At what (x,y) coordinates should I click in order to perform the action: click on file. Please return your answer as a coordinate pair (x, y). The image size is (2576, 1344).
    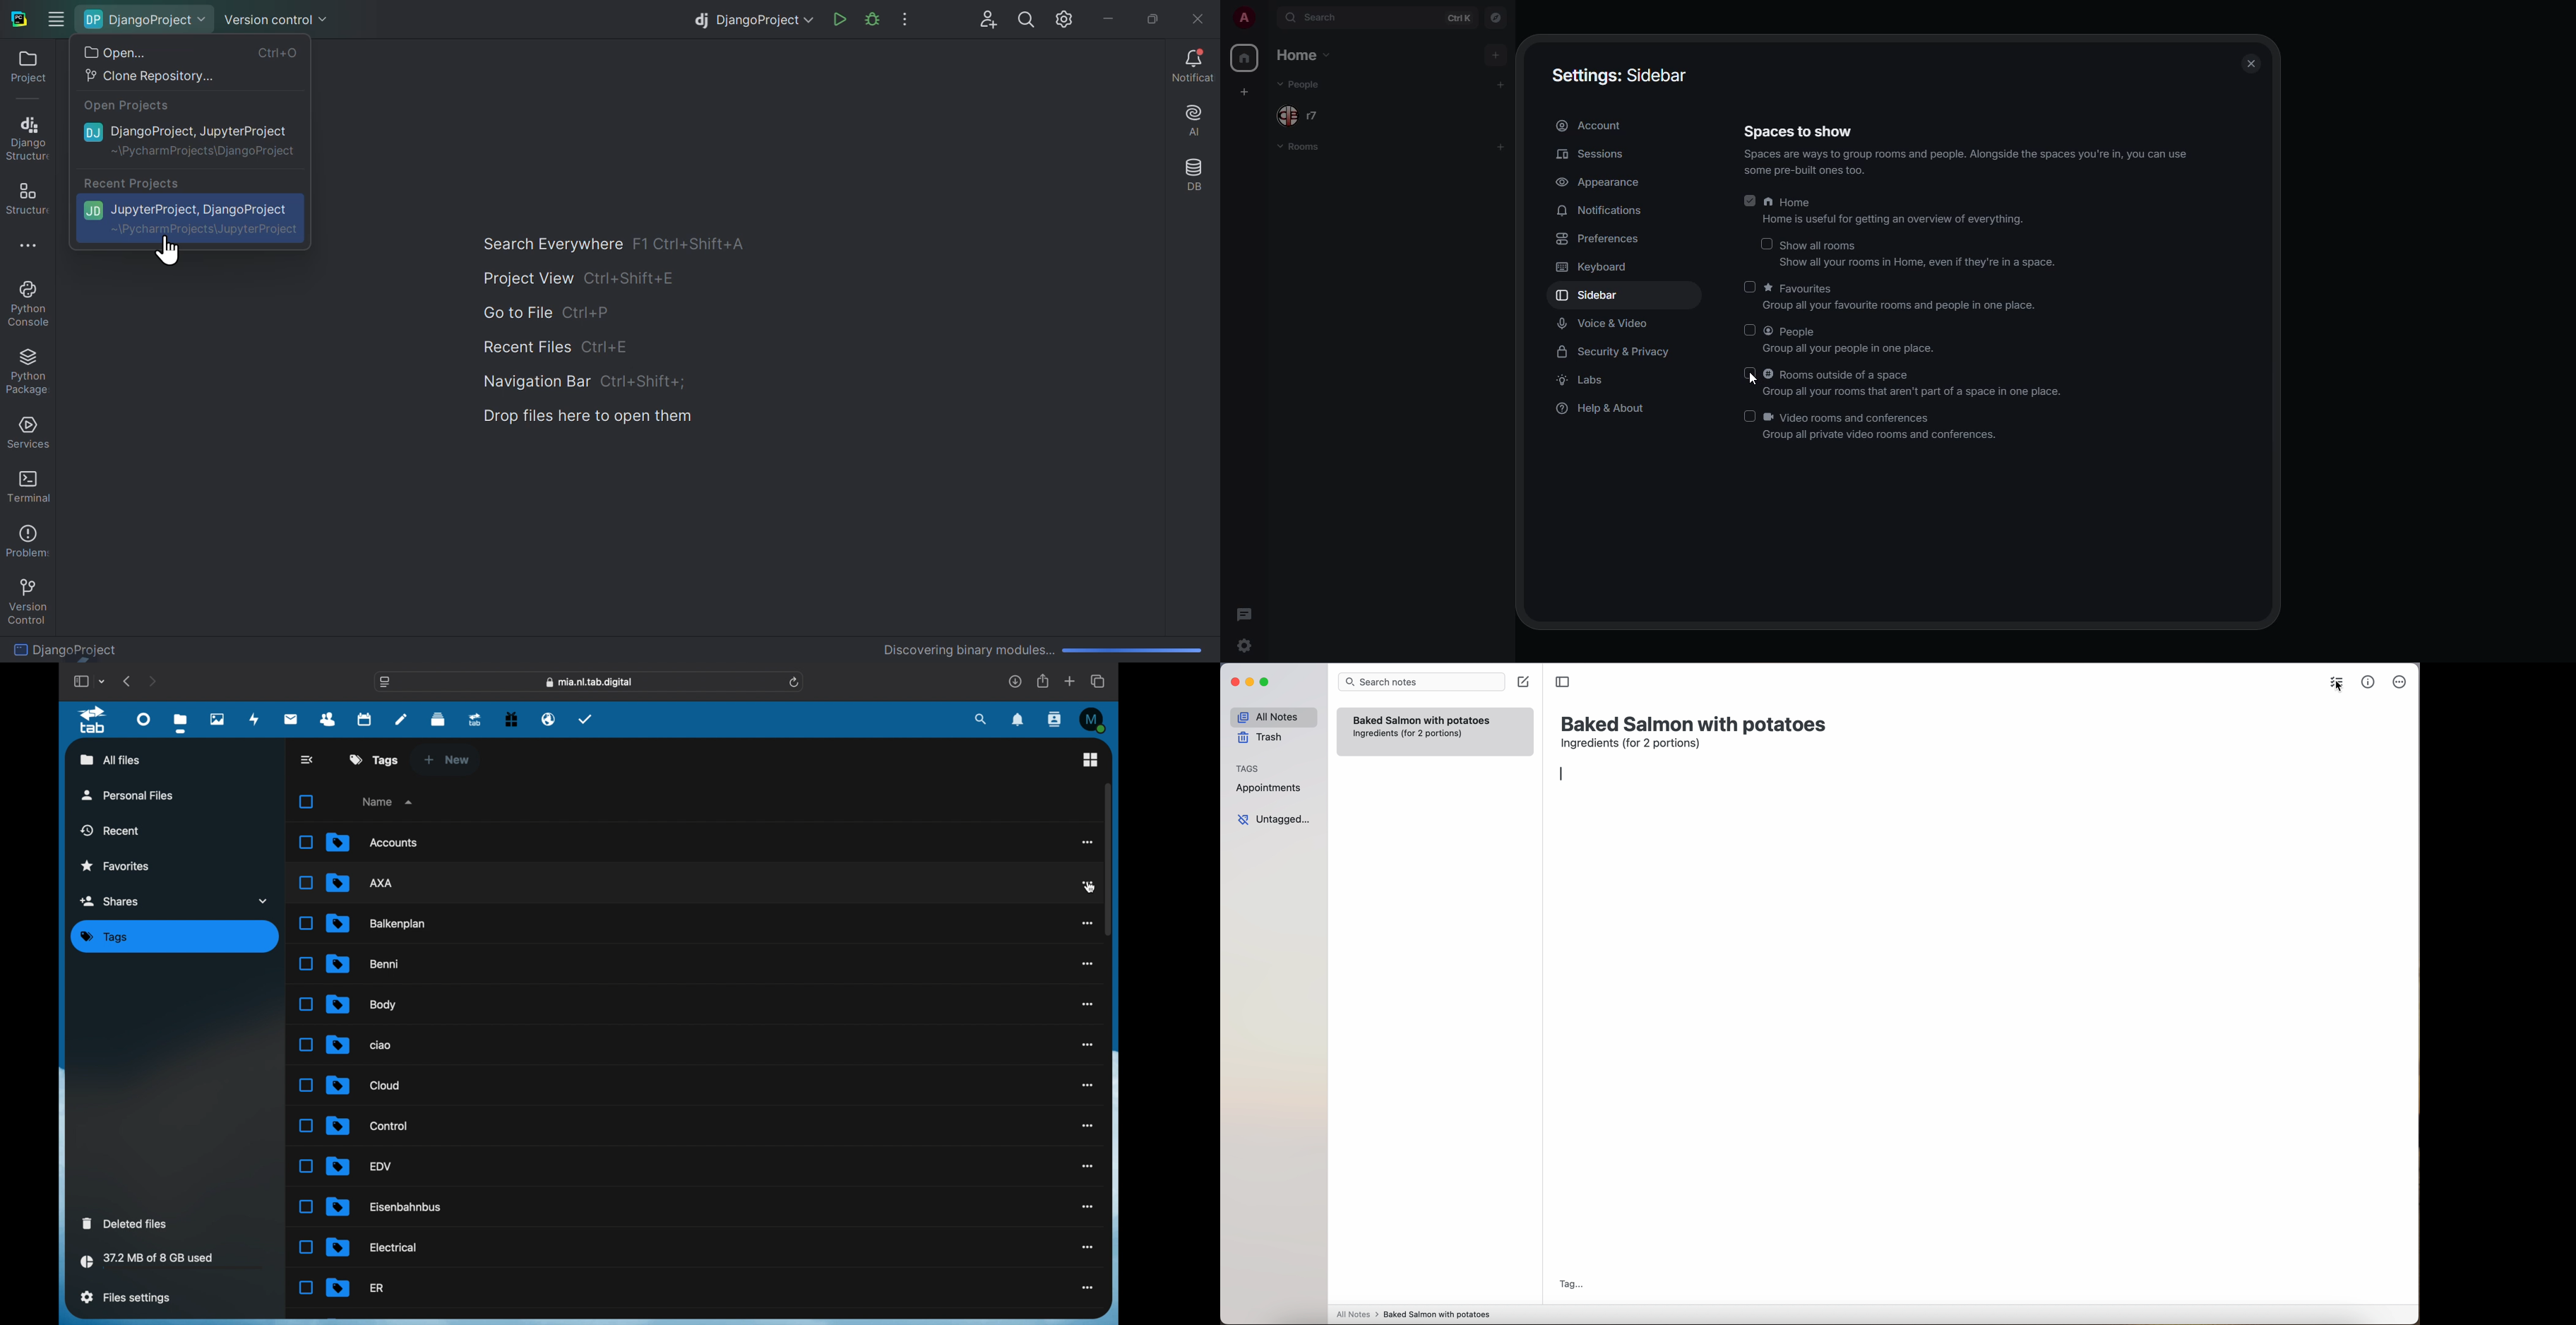
    Looking at the image, I should click on (361, 883).